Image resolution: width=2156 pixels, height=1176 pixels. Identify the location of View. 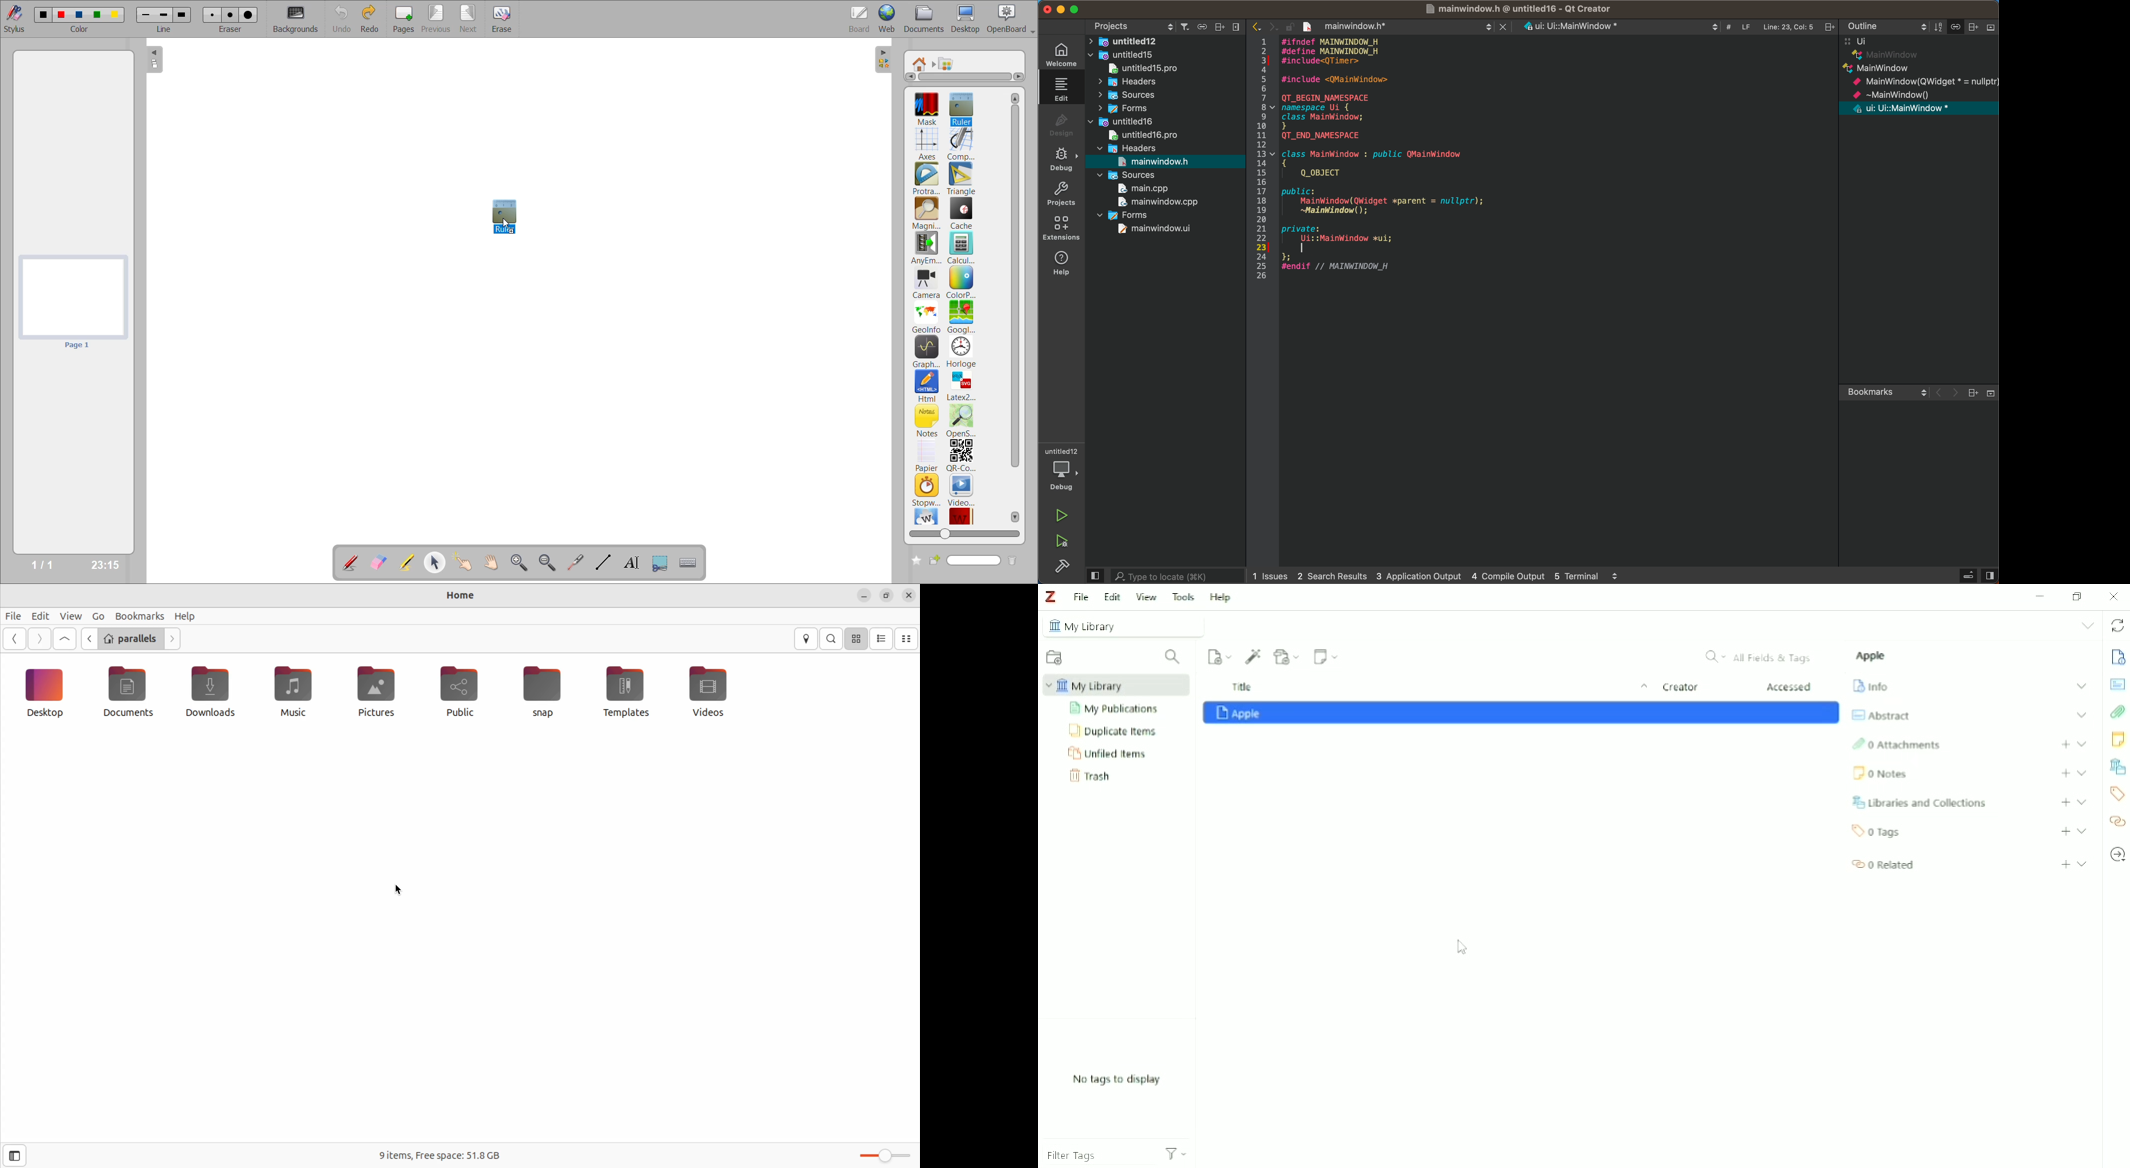
(1147, 596).